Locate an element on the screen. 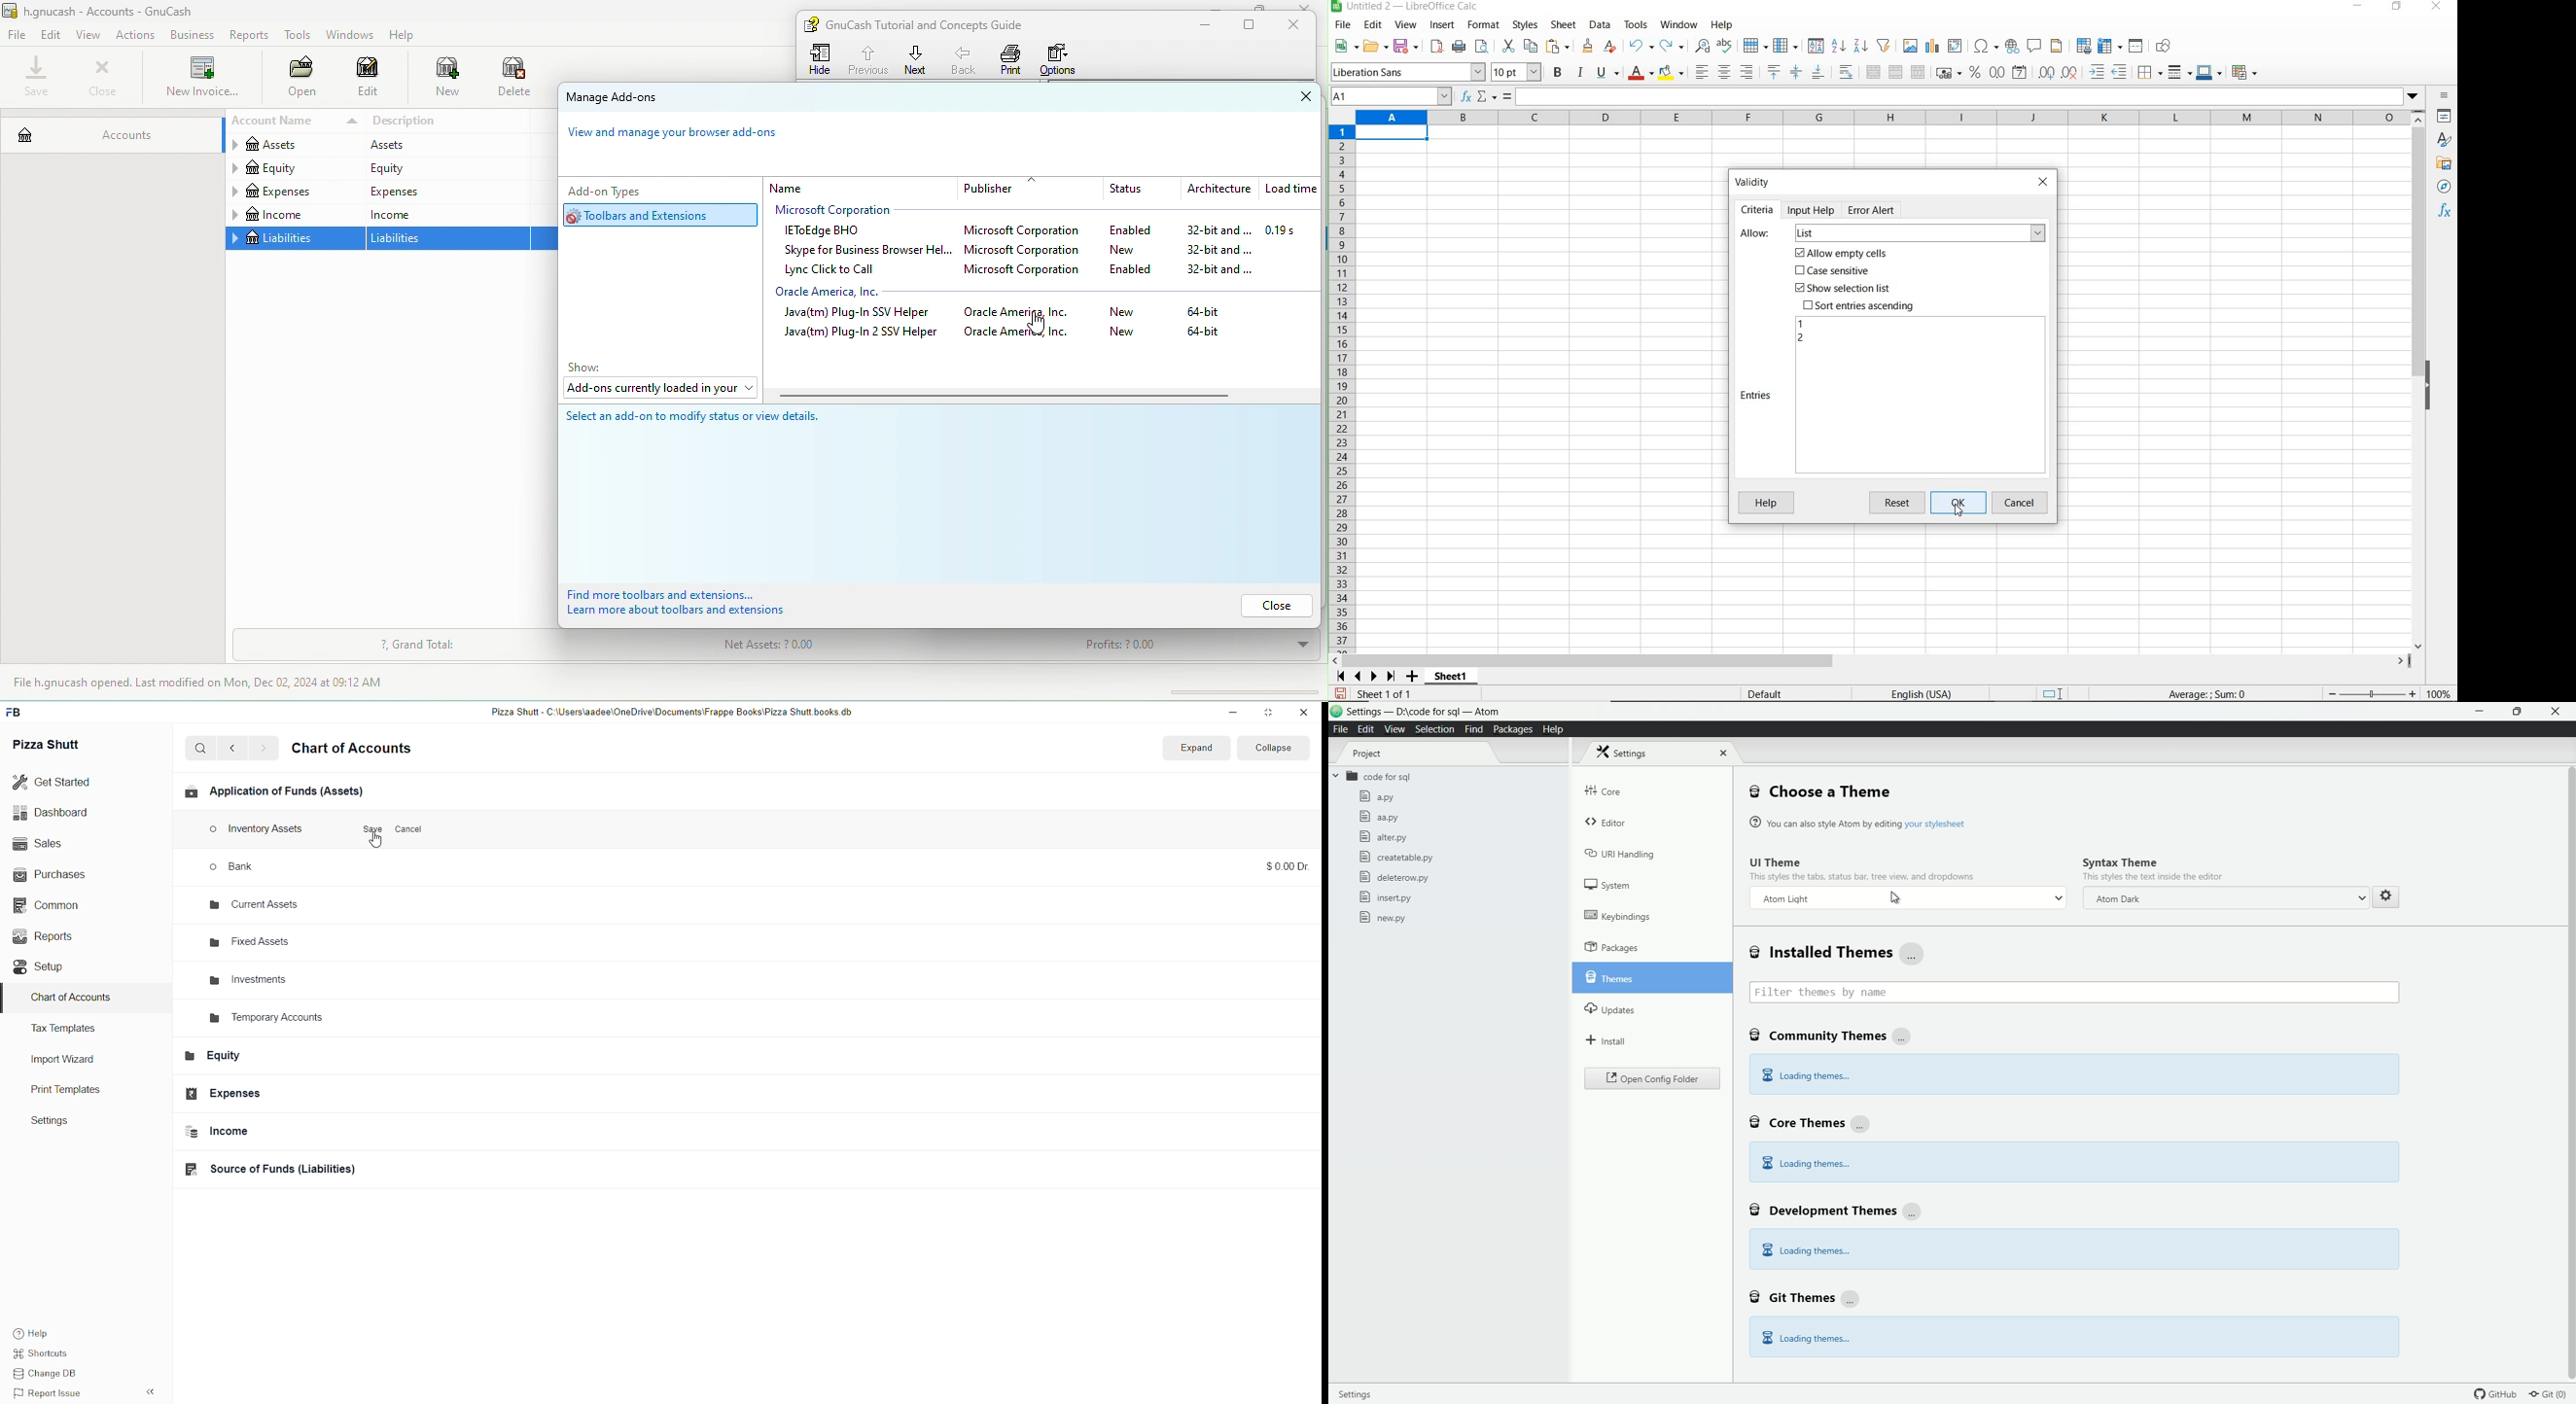 The width and height of the screenshot is (2576, 1428). settings is located at coordinates (1626, 752).